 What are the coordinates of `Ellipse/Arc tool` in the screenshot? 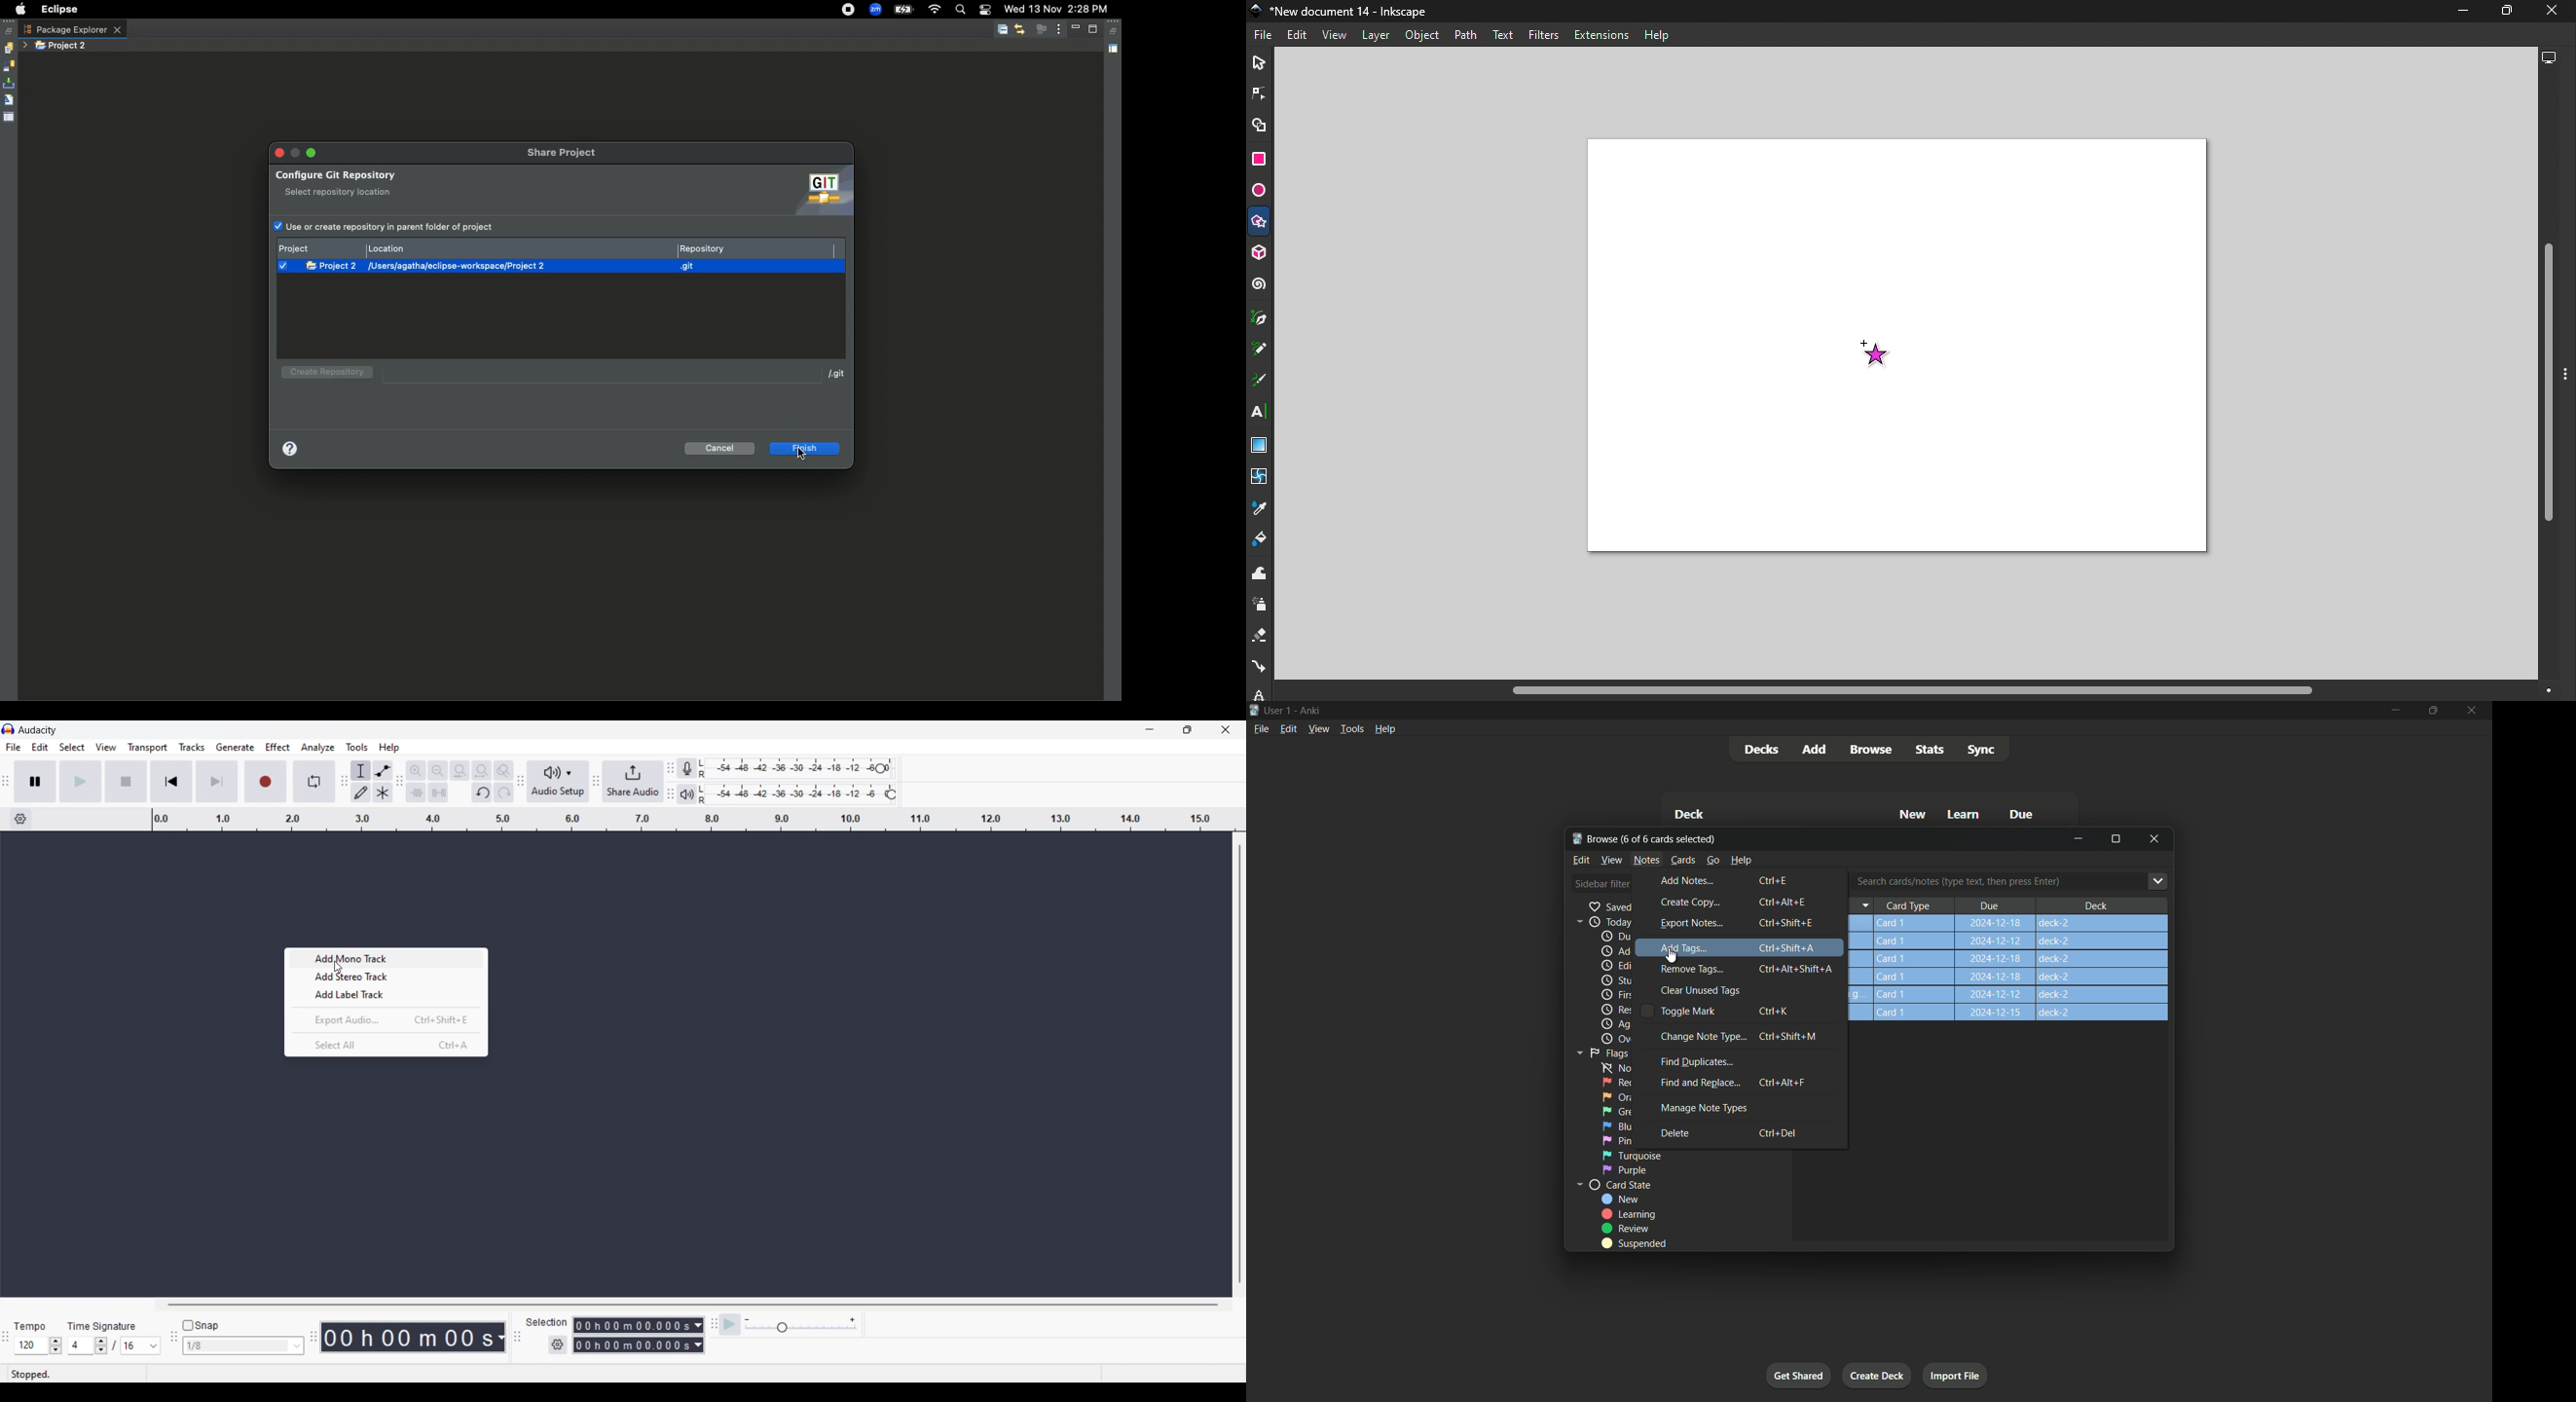 It's located at (1261, 191).